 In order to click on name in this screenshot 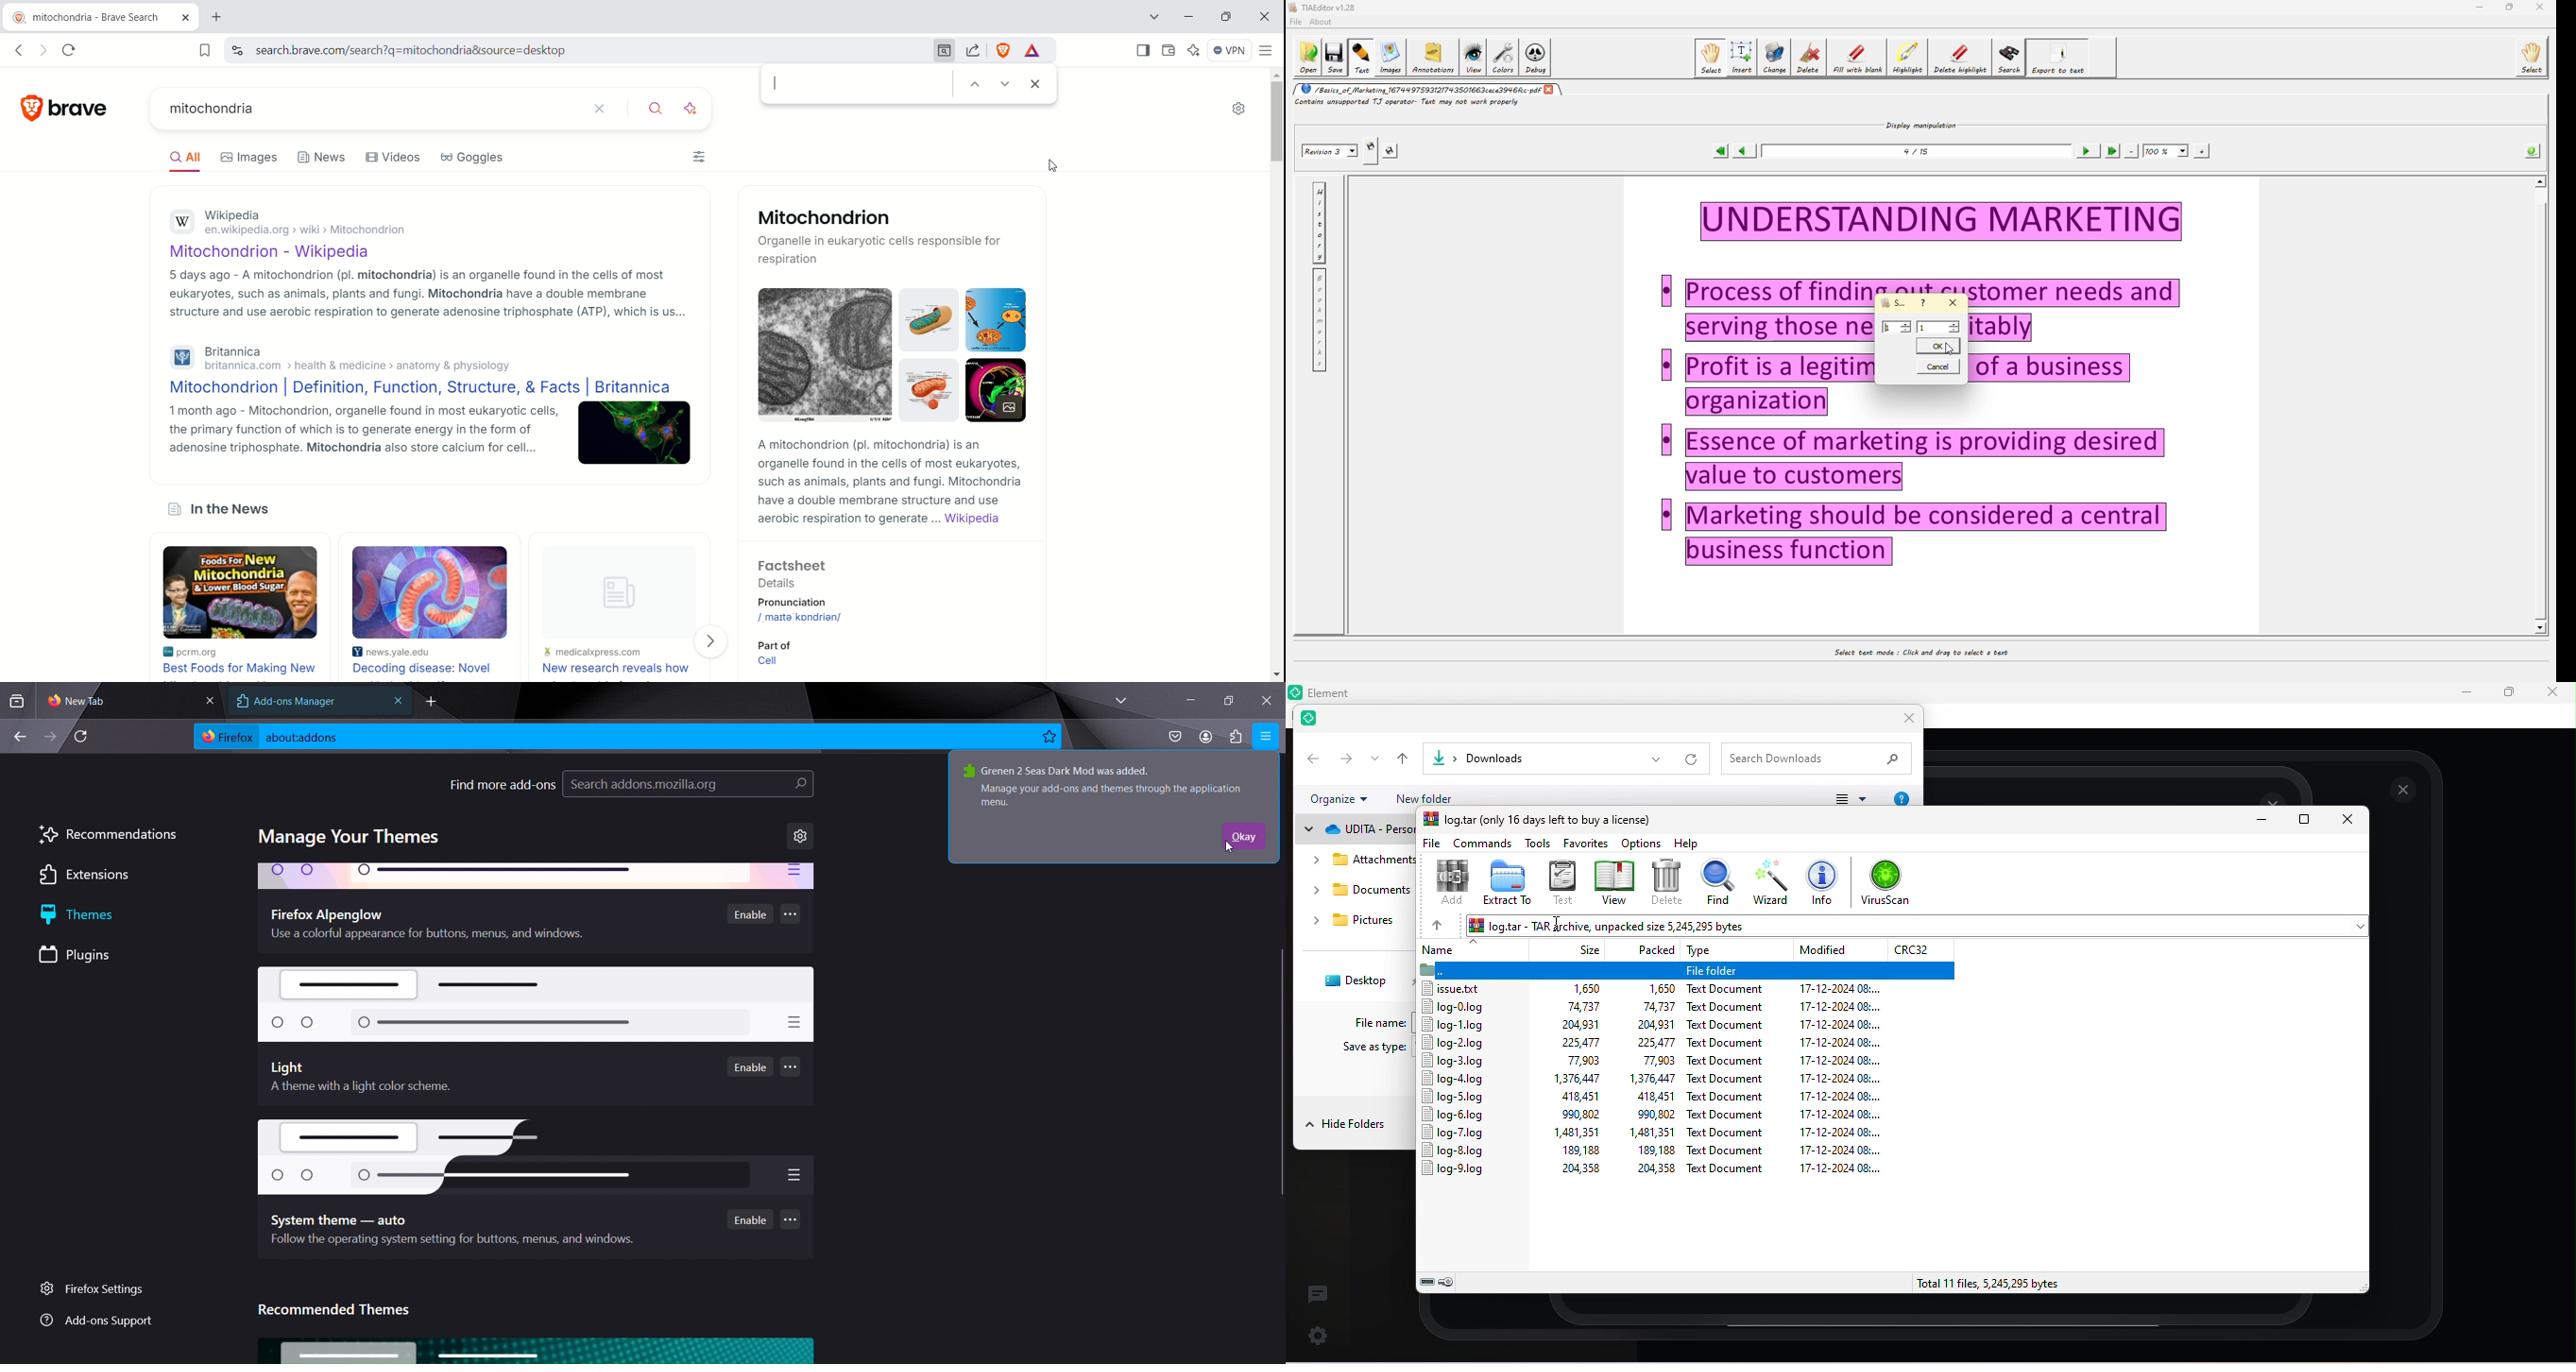, I will do `click(1439, 952)`.